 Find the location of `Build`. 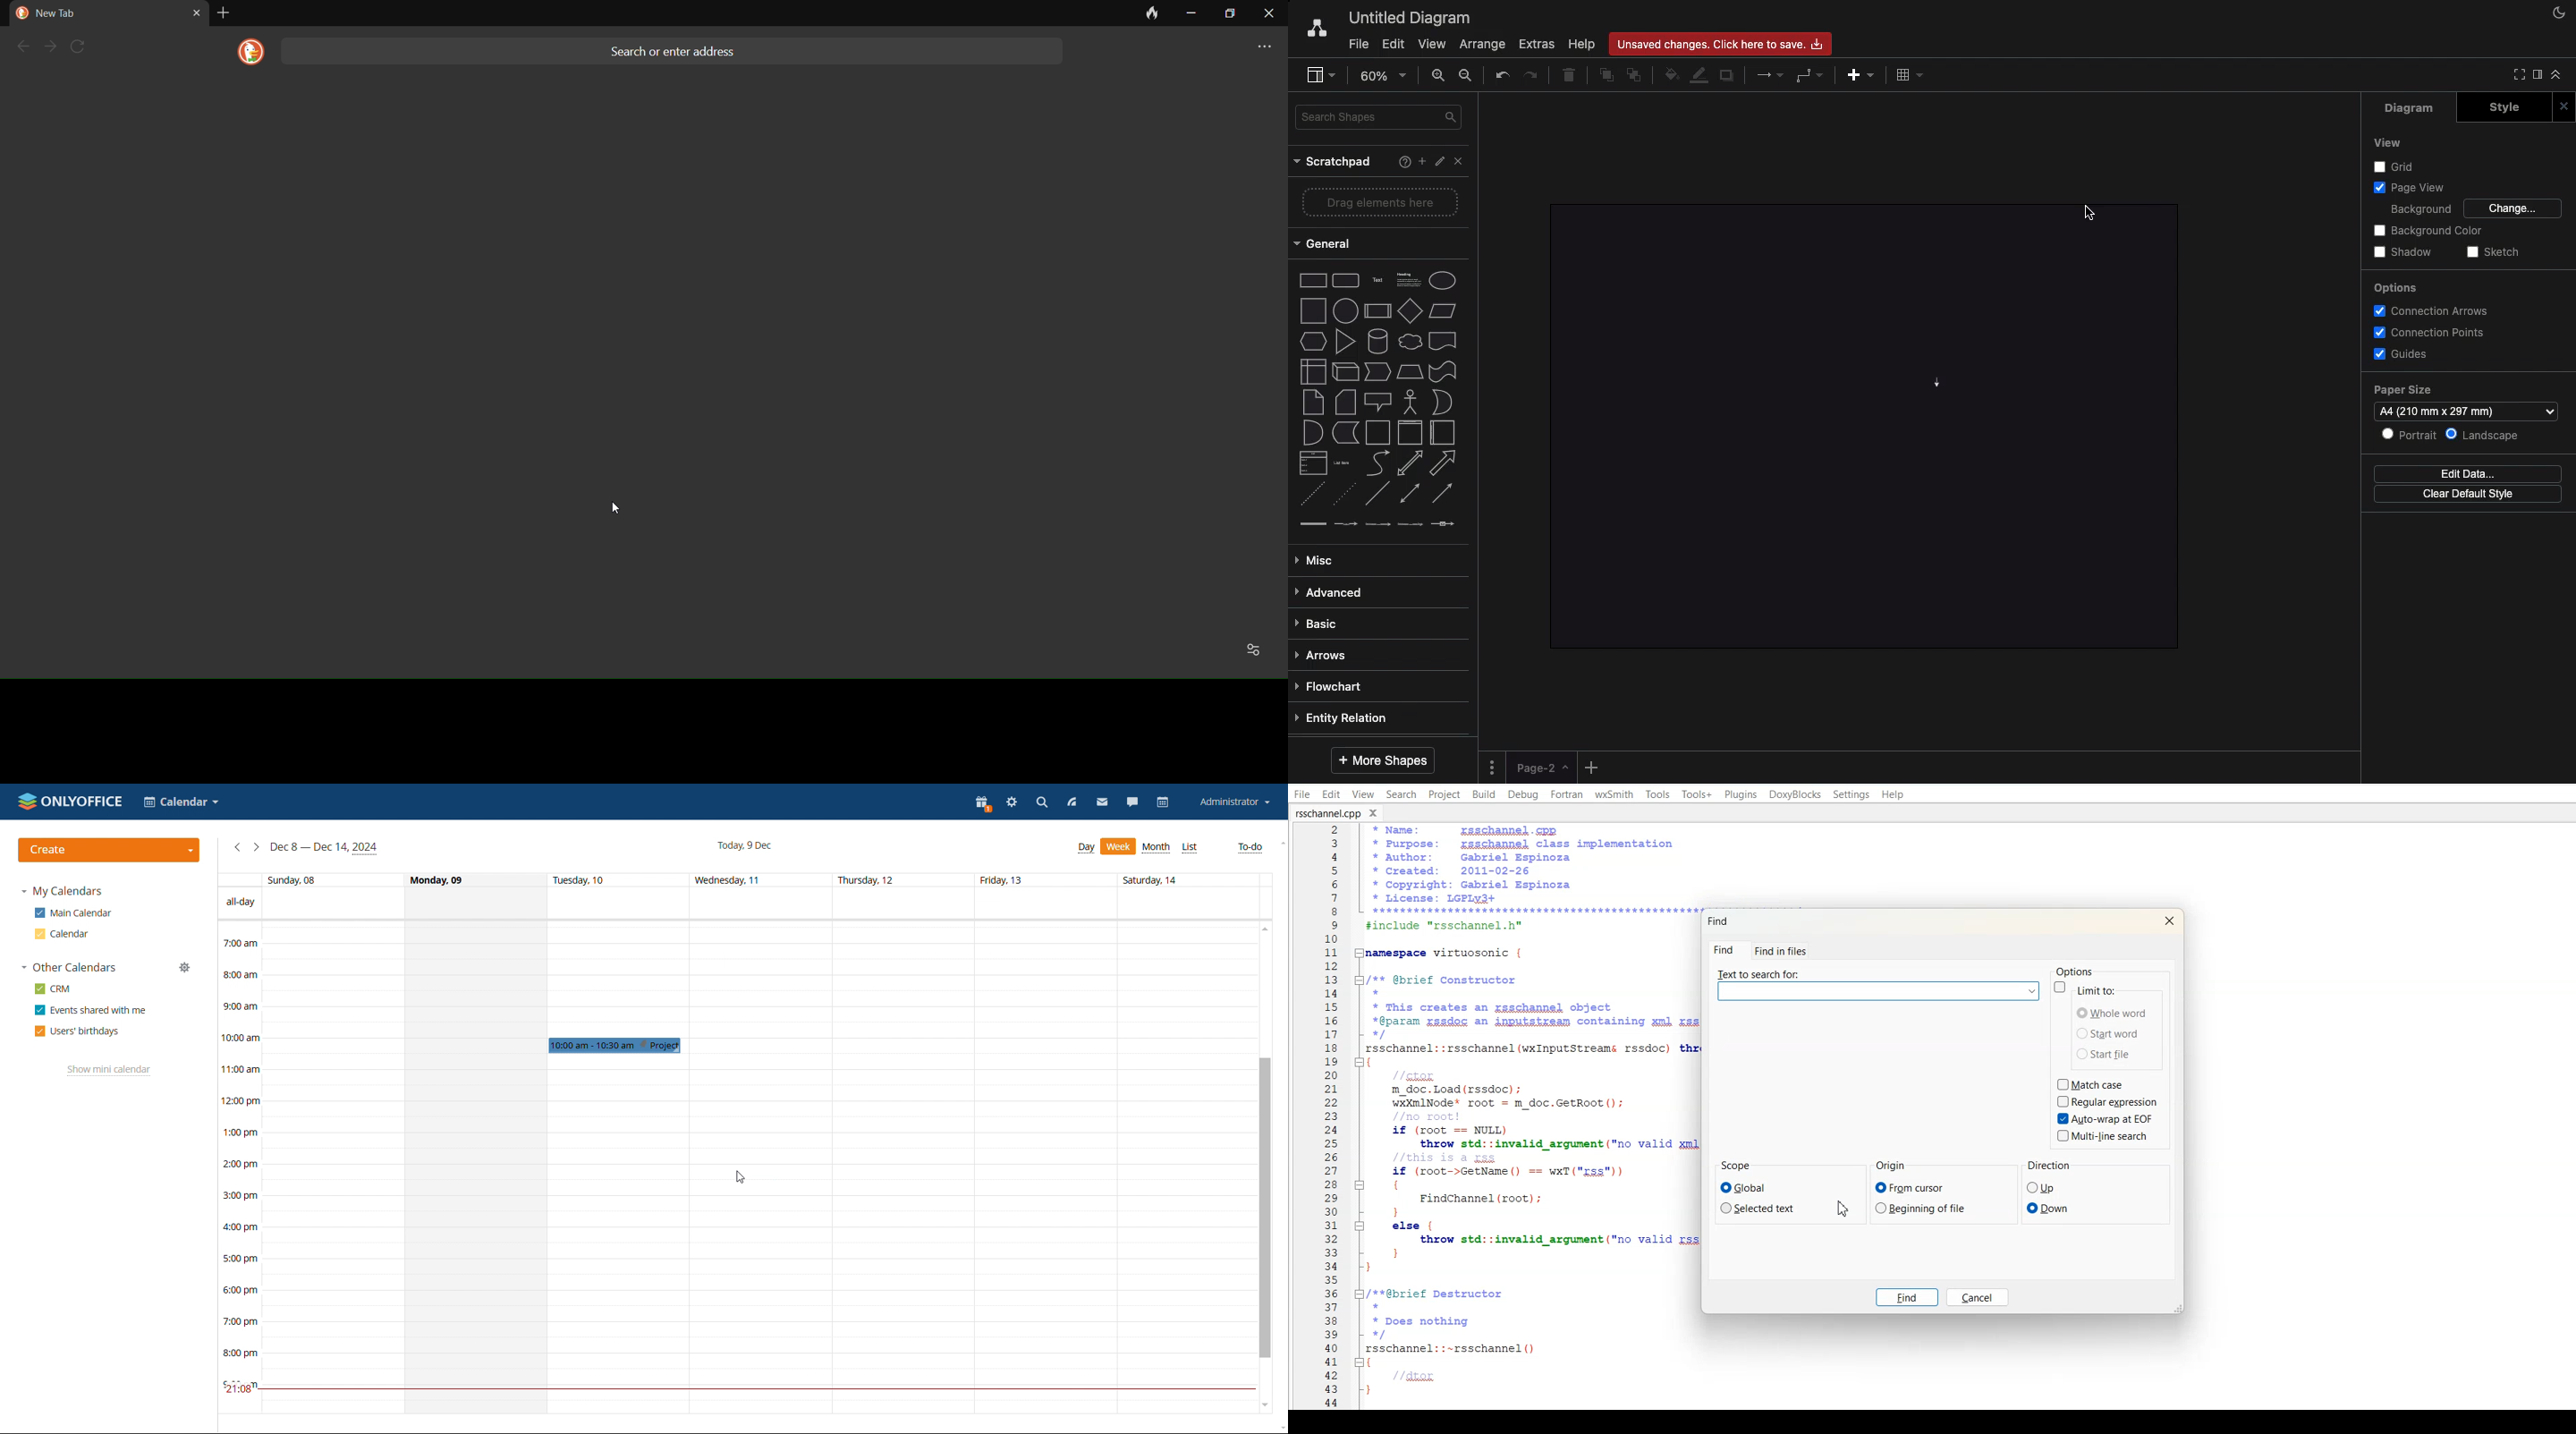

Build is located at coordinates (1484, 795).